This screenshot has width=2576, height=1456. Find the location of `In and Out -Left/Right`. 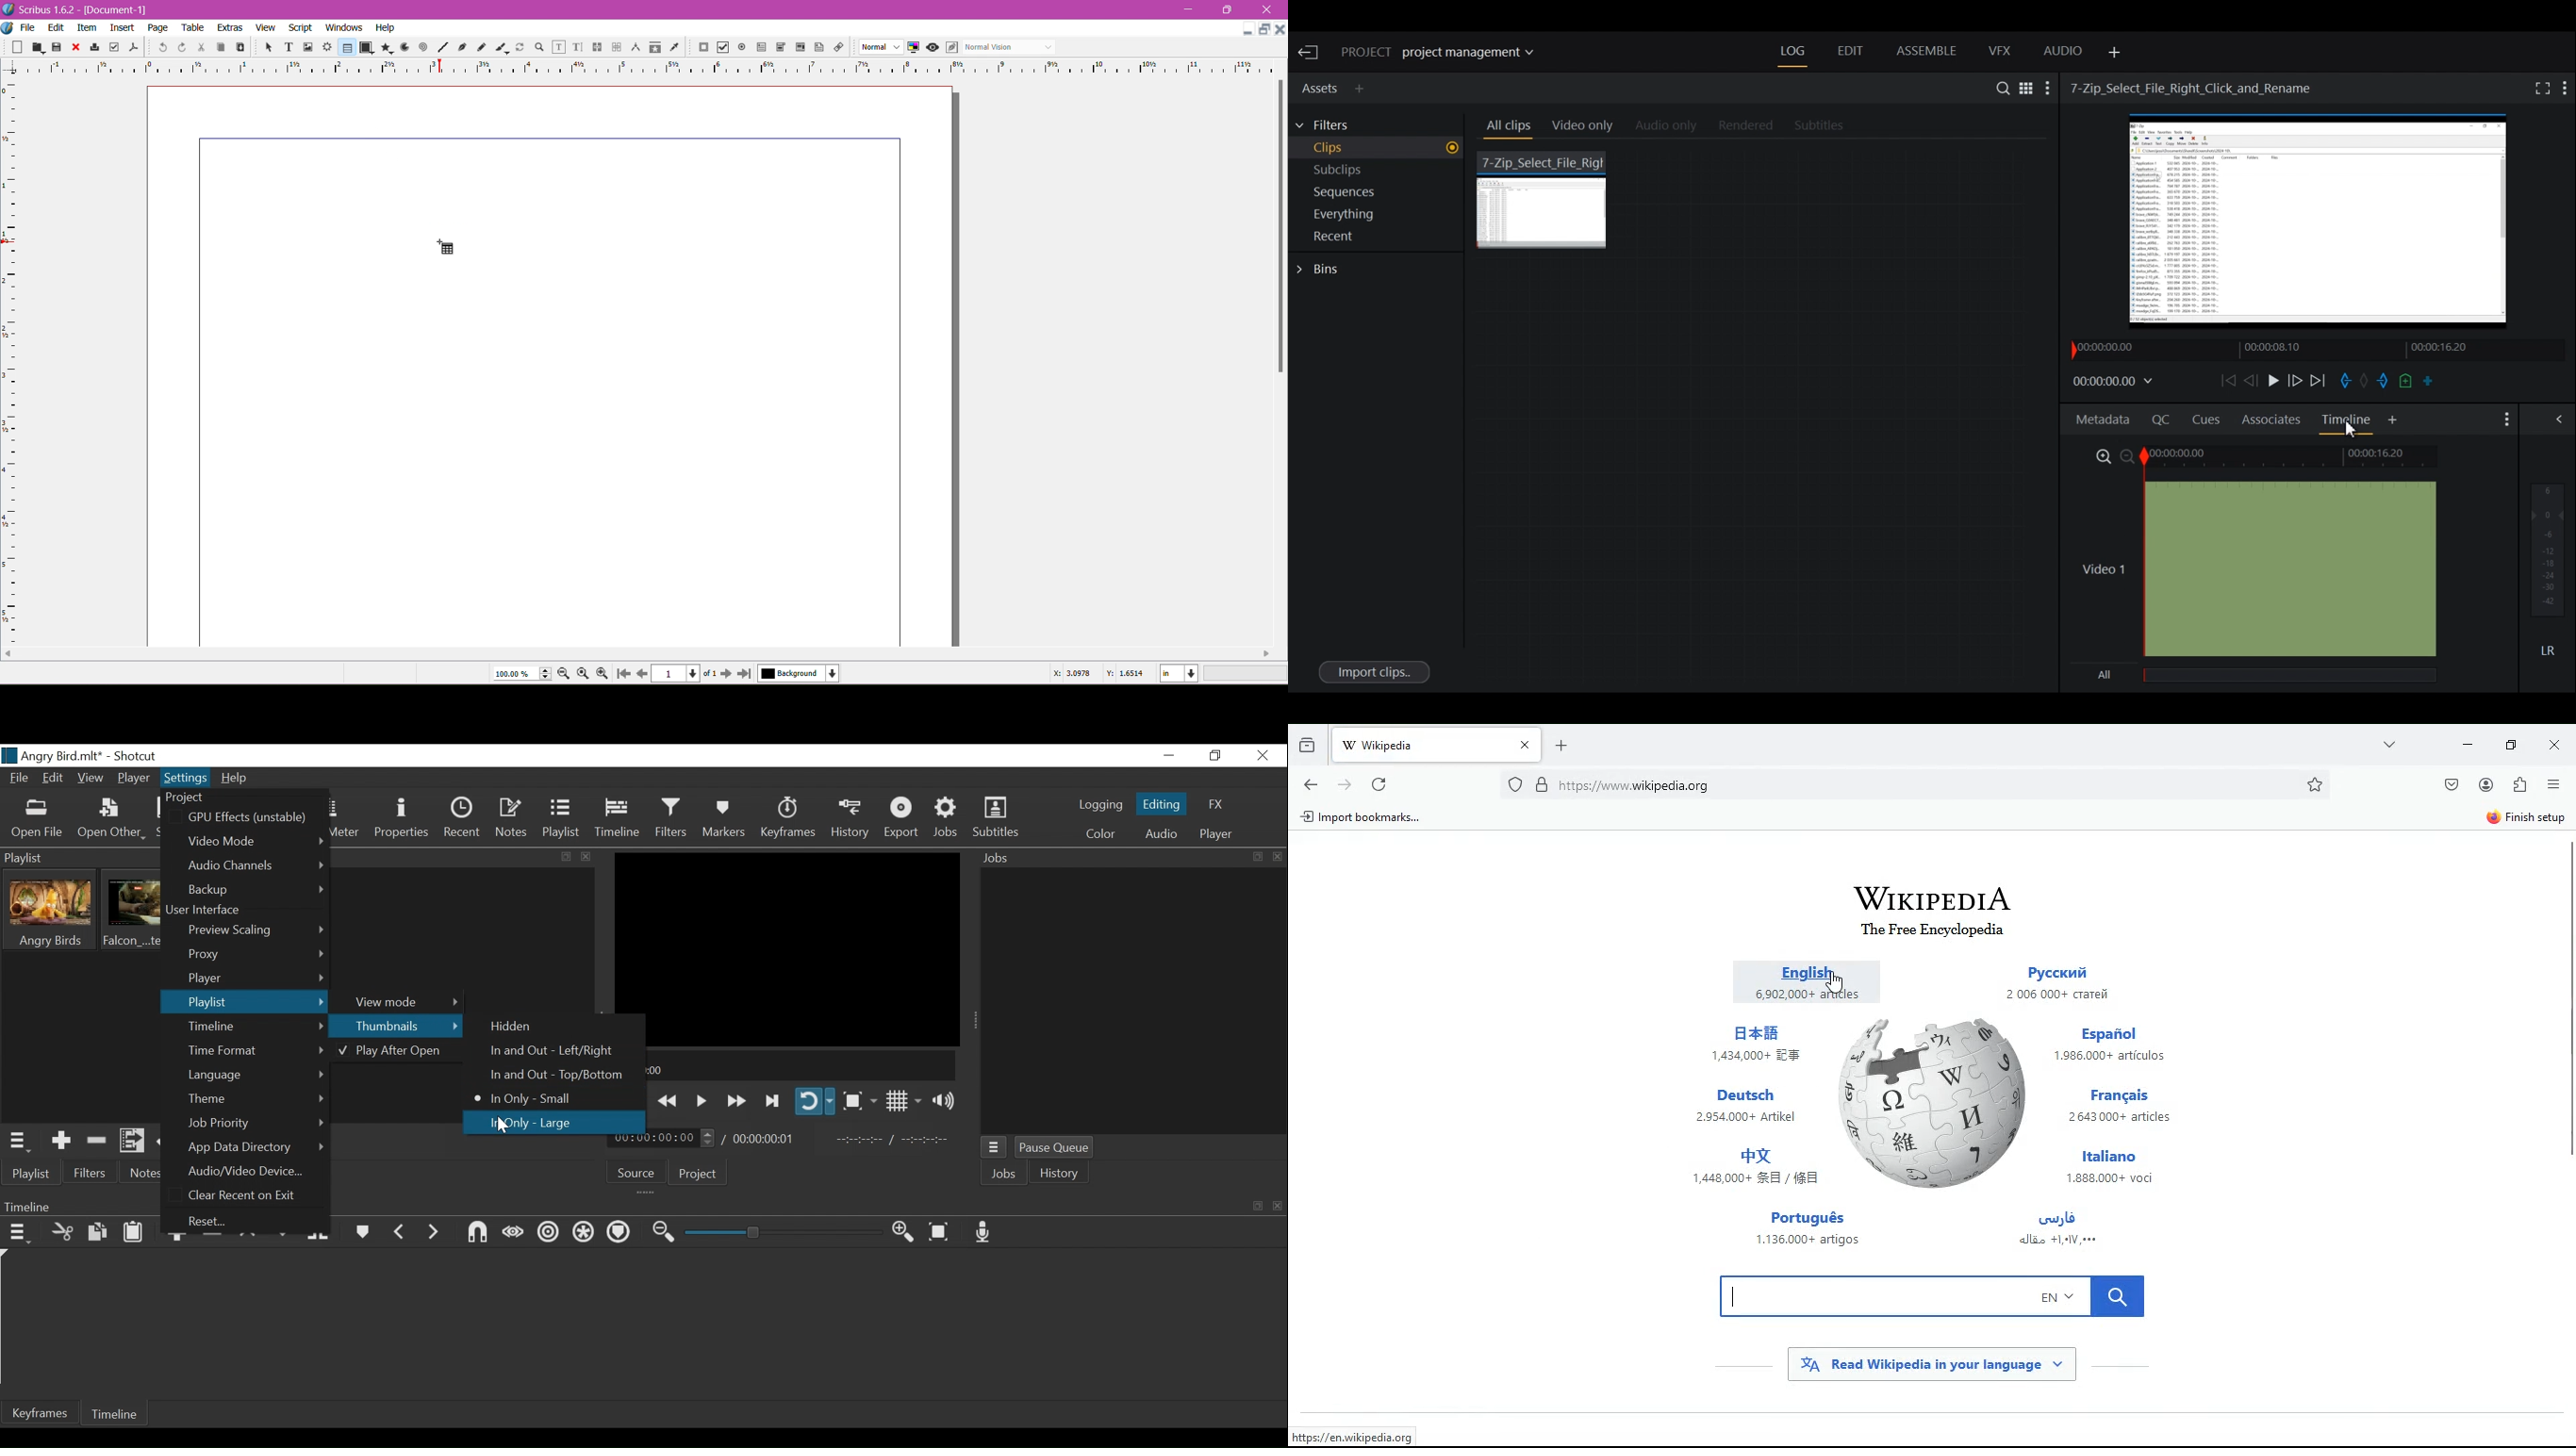

In and Out -Left/Right is located at coordinates (548, 1052).